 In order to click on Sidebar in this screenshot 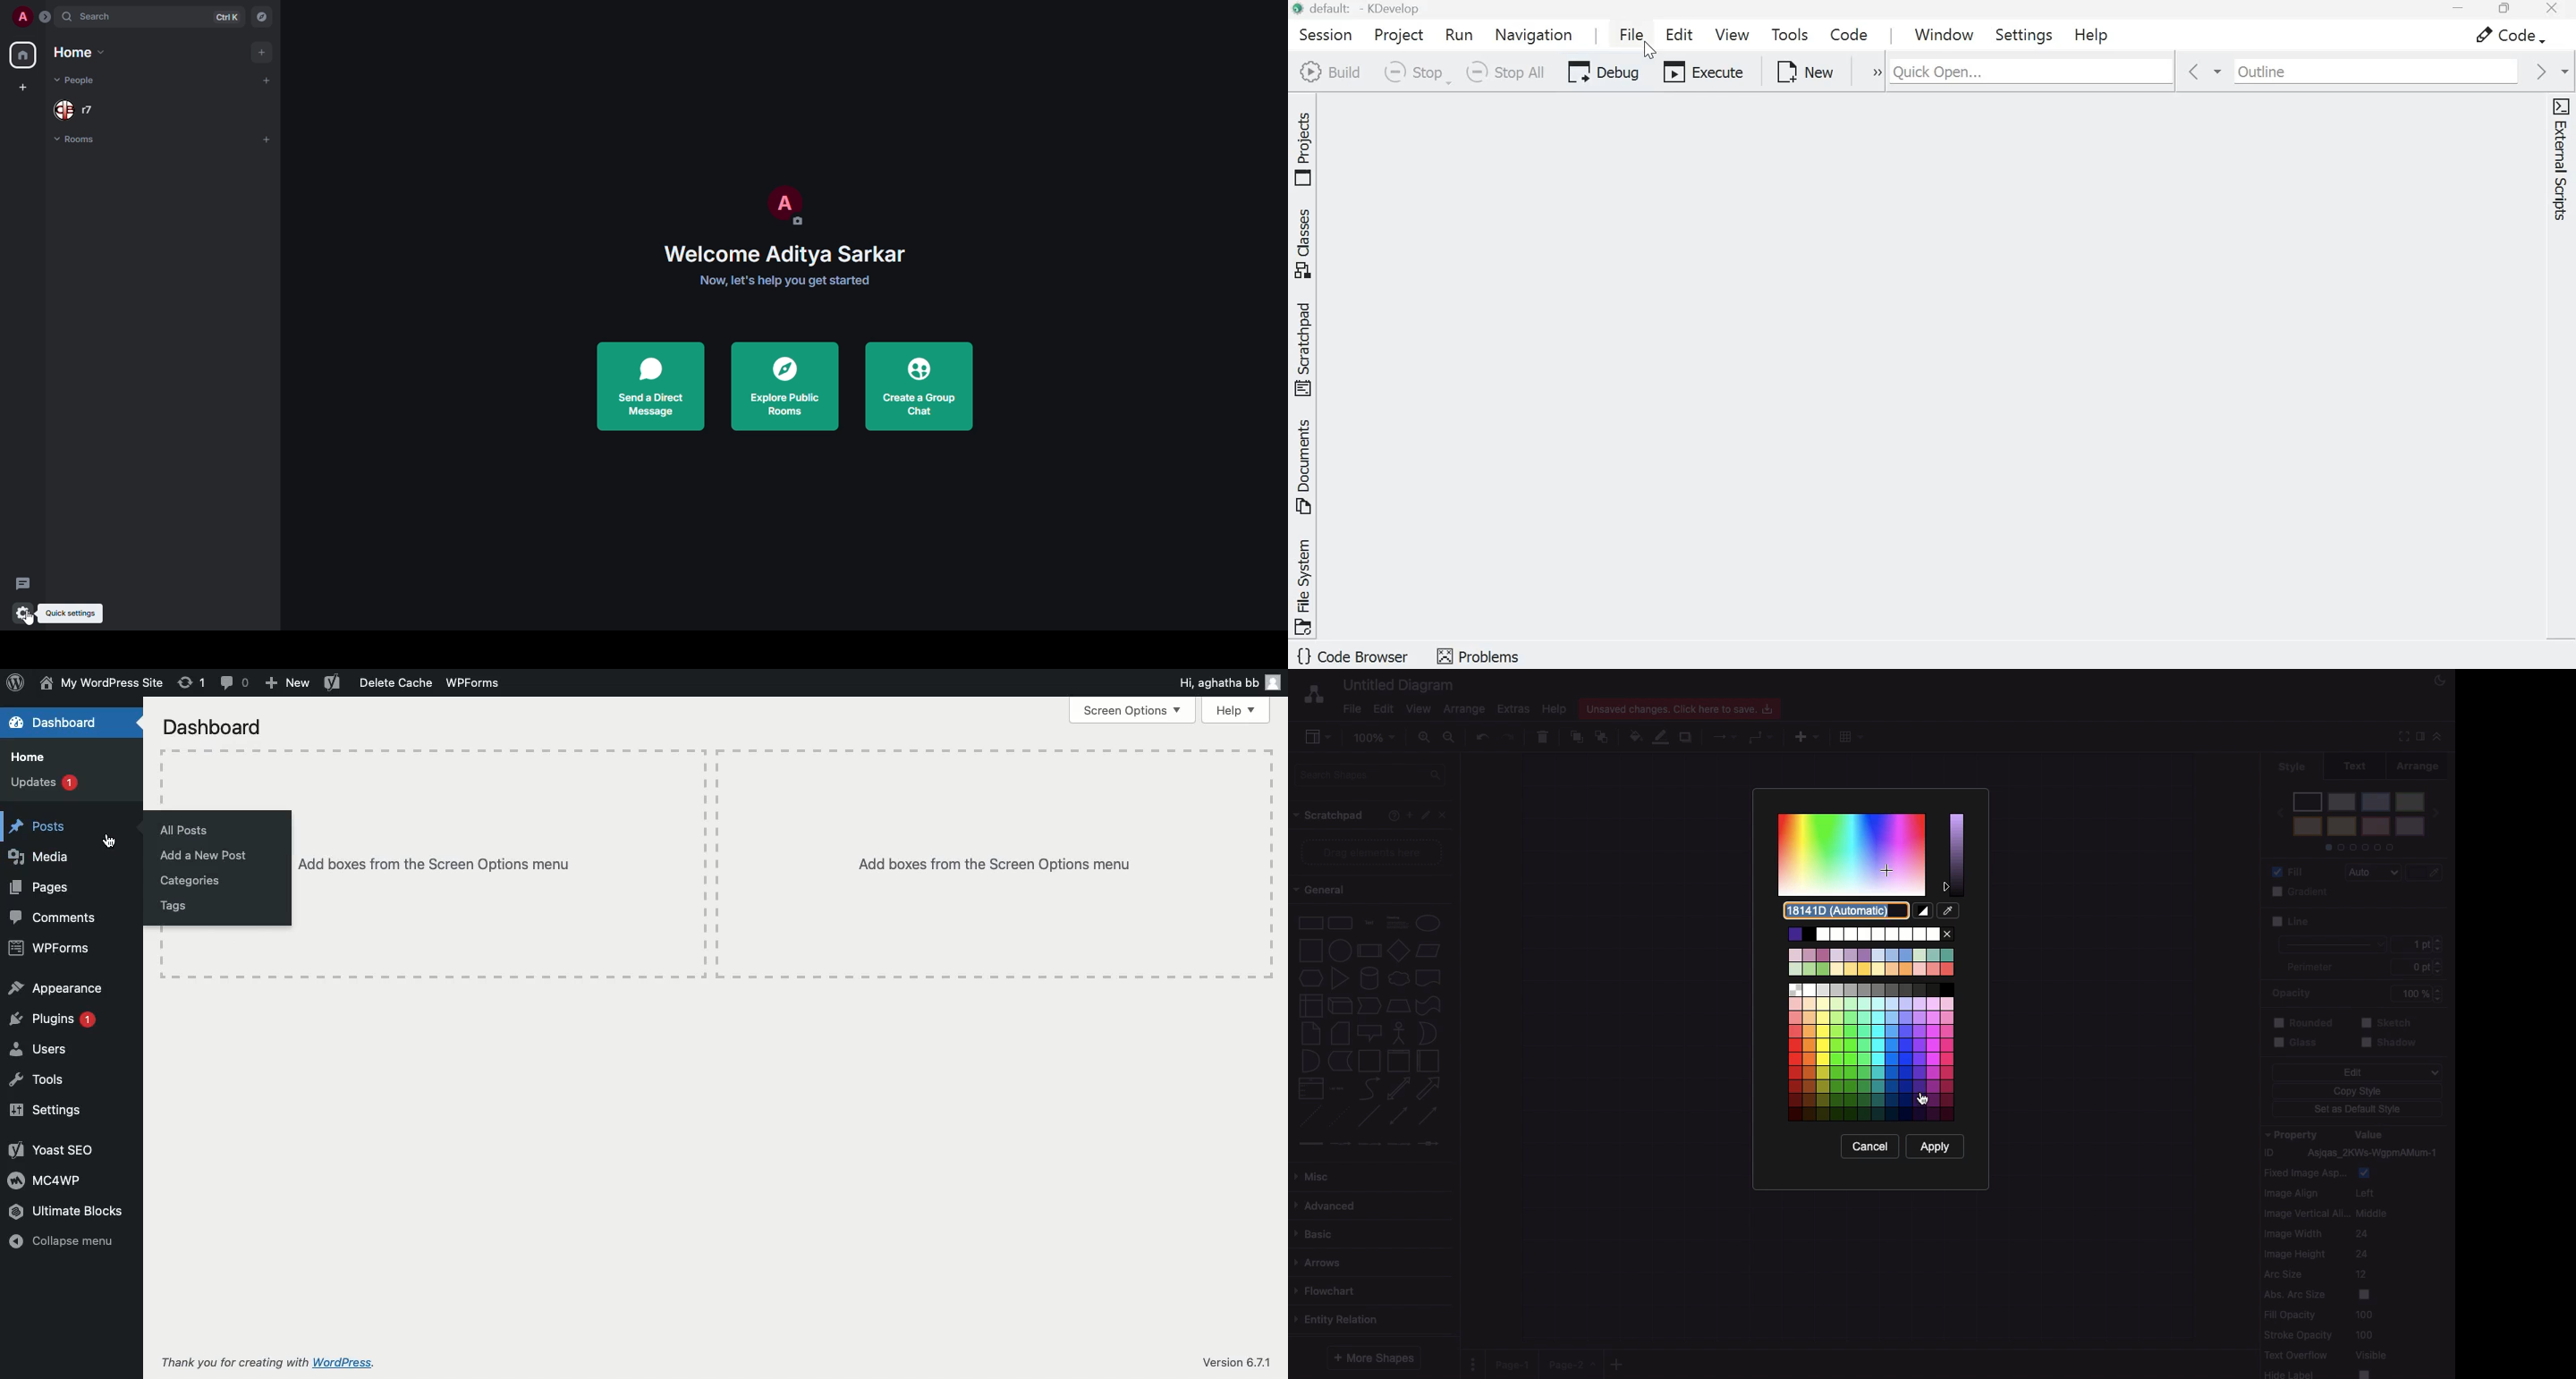, I will do `click(2419, 735)`.